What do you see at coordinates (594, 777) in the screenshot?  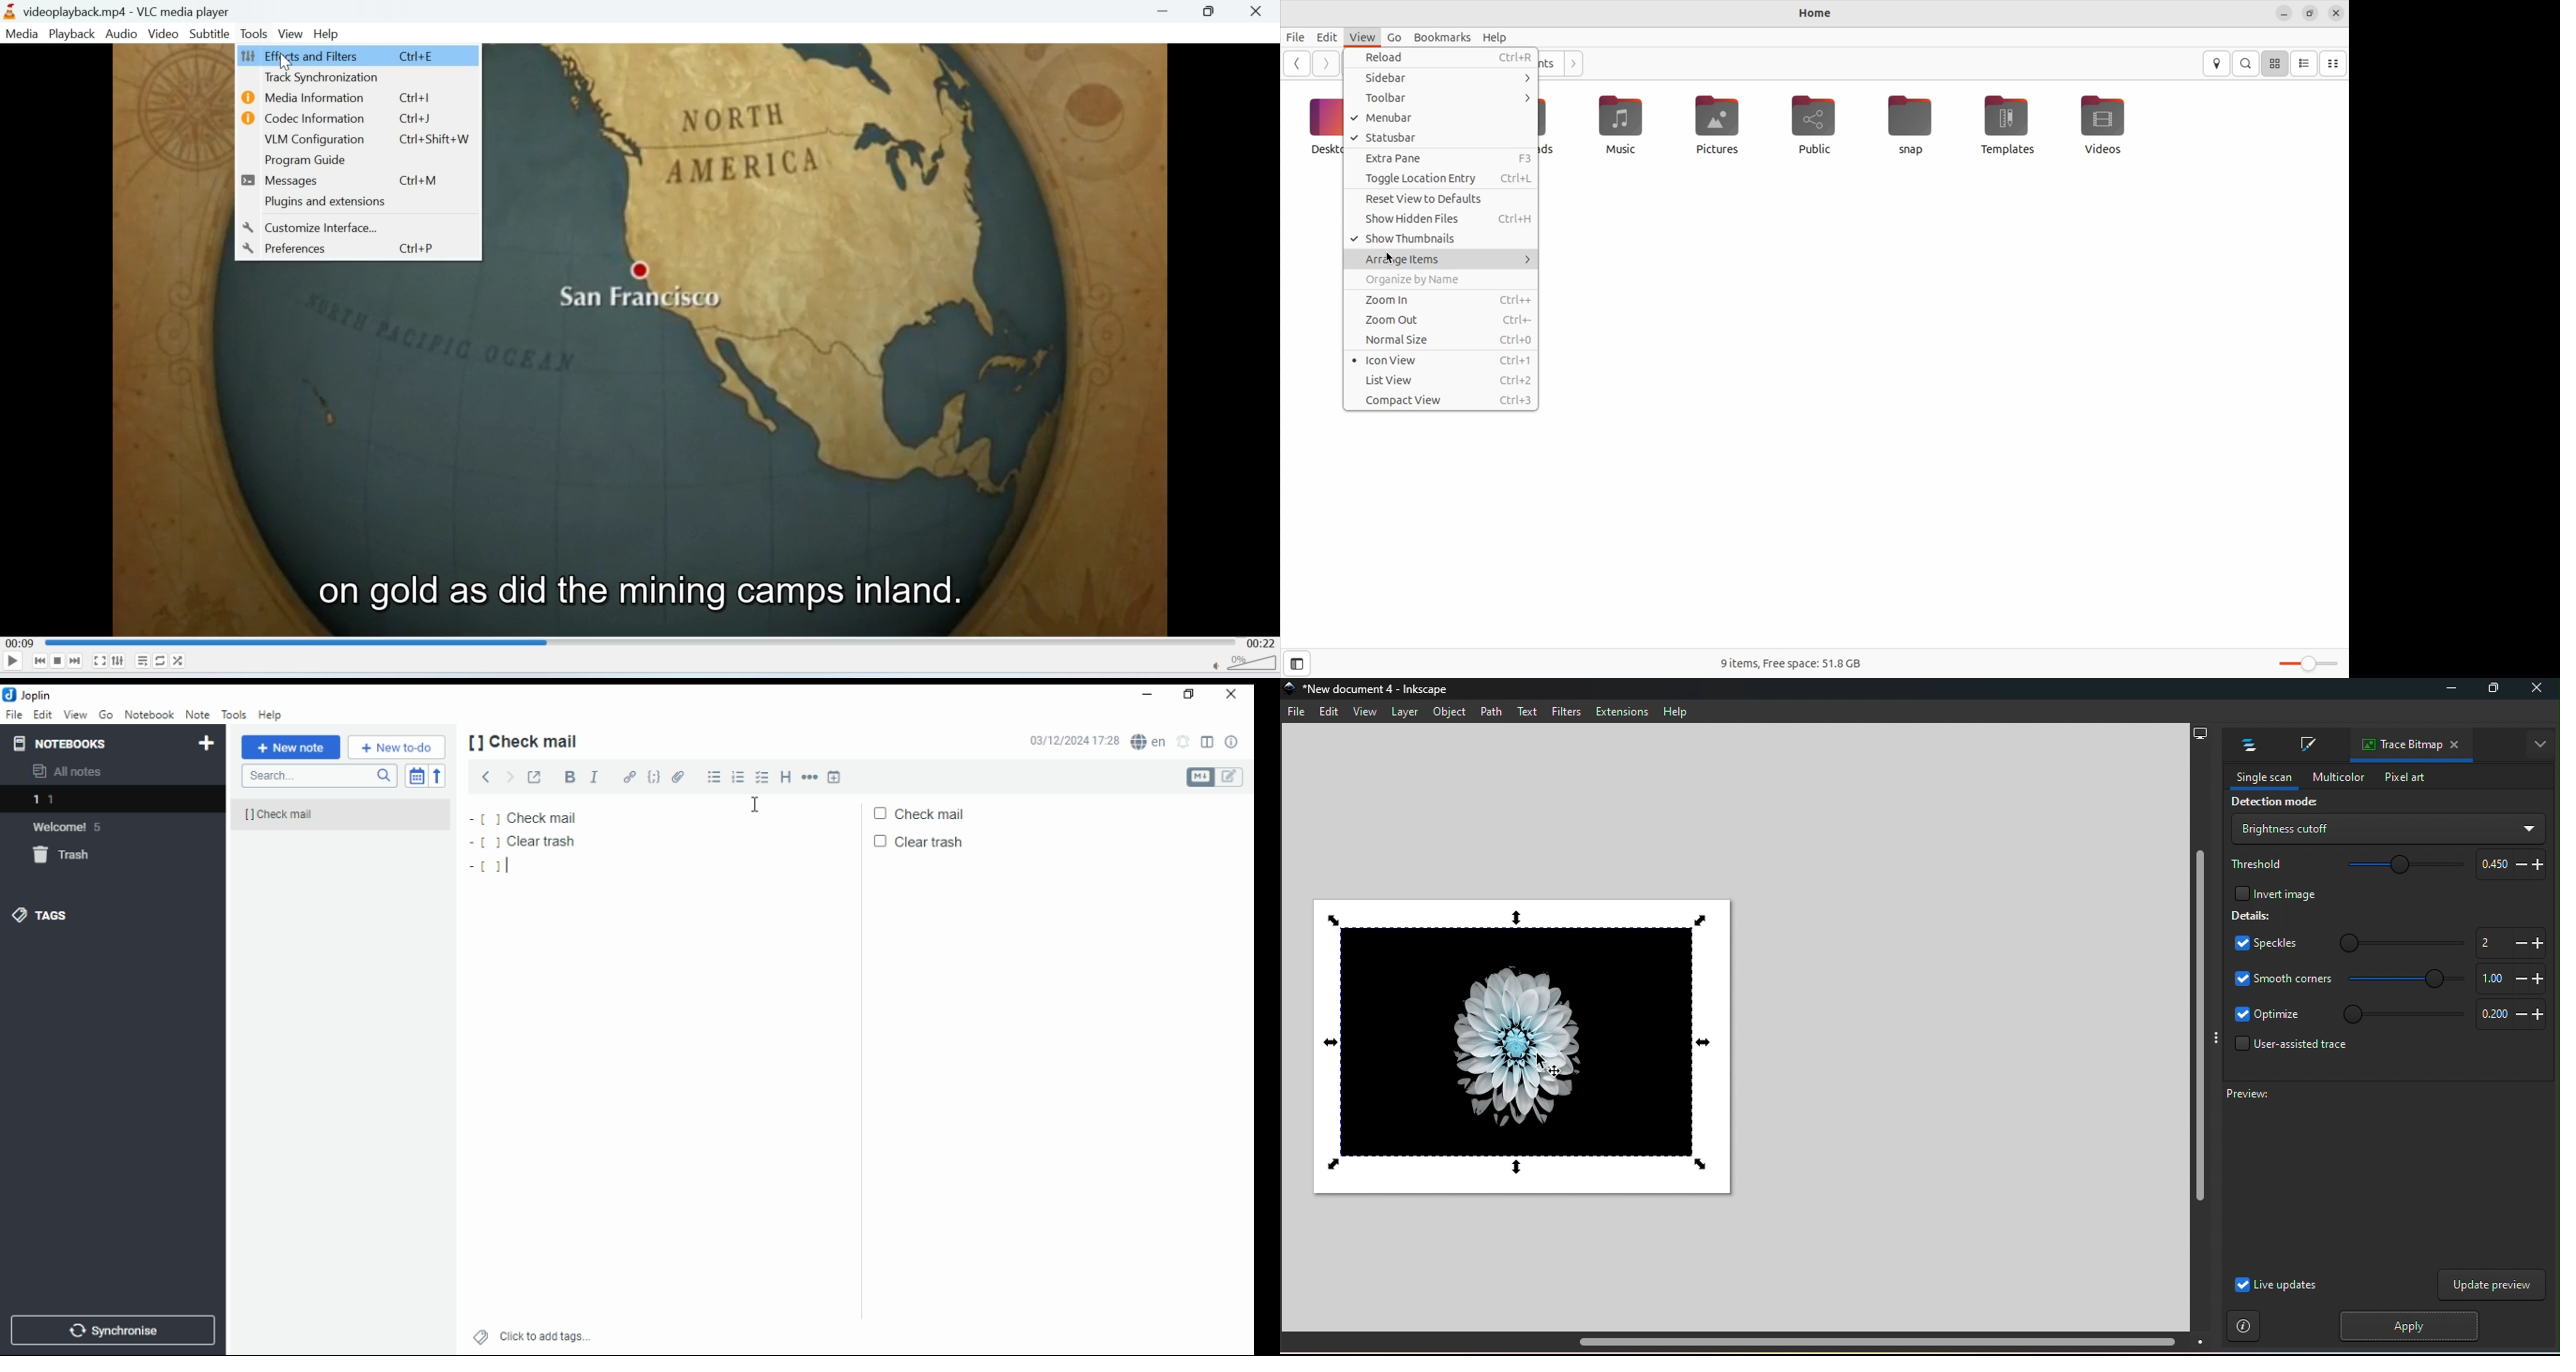 I see `italics` at bounding box center [594, 777].